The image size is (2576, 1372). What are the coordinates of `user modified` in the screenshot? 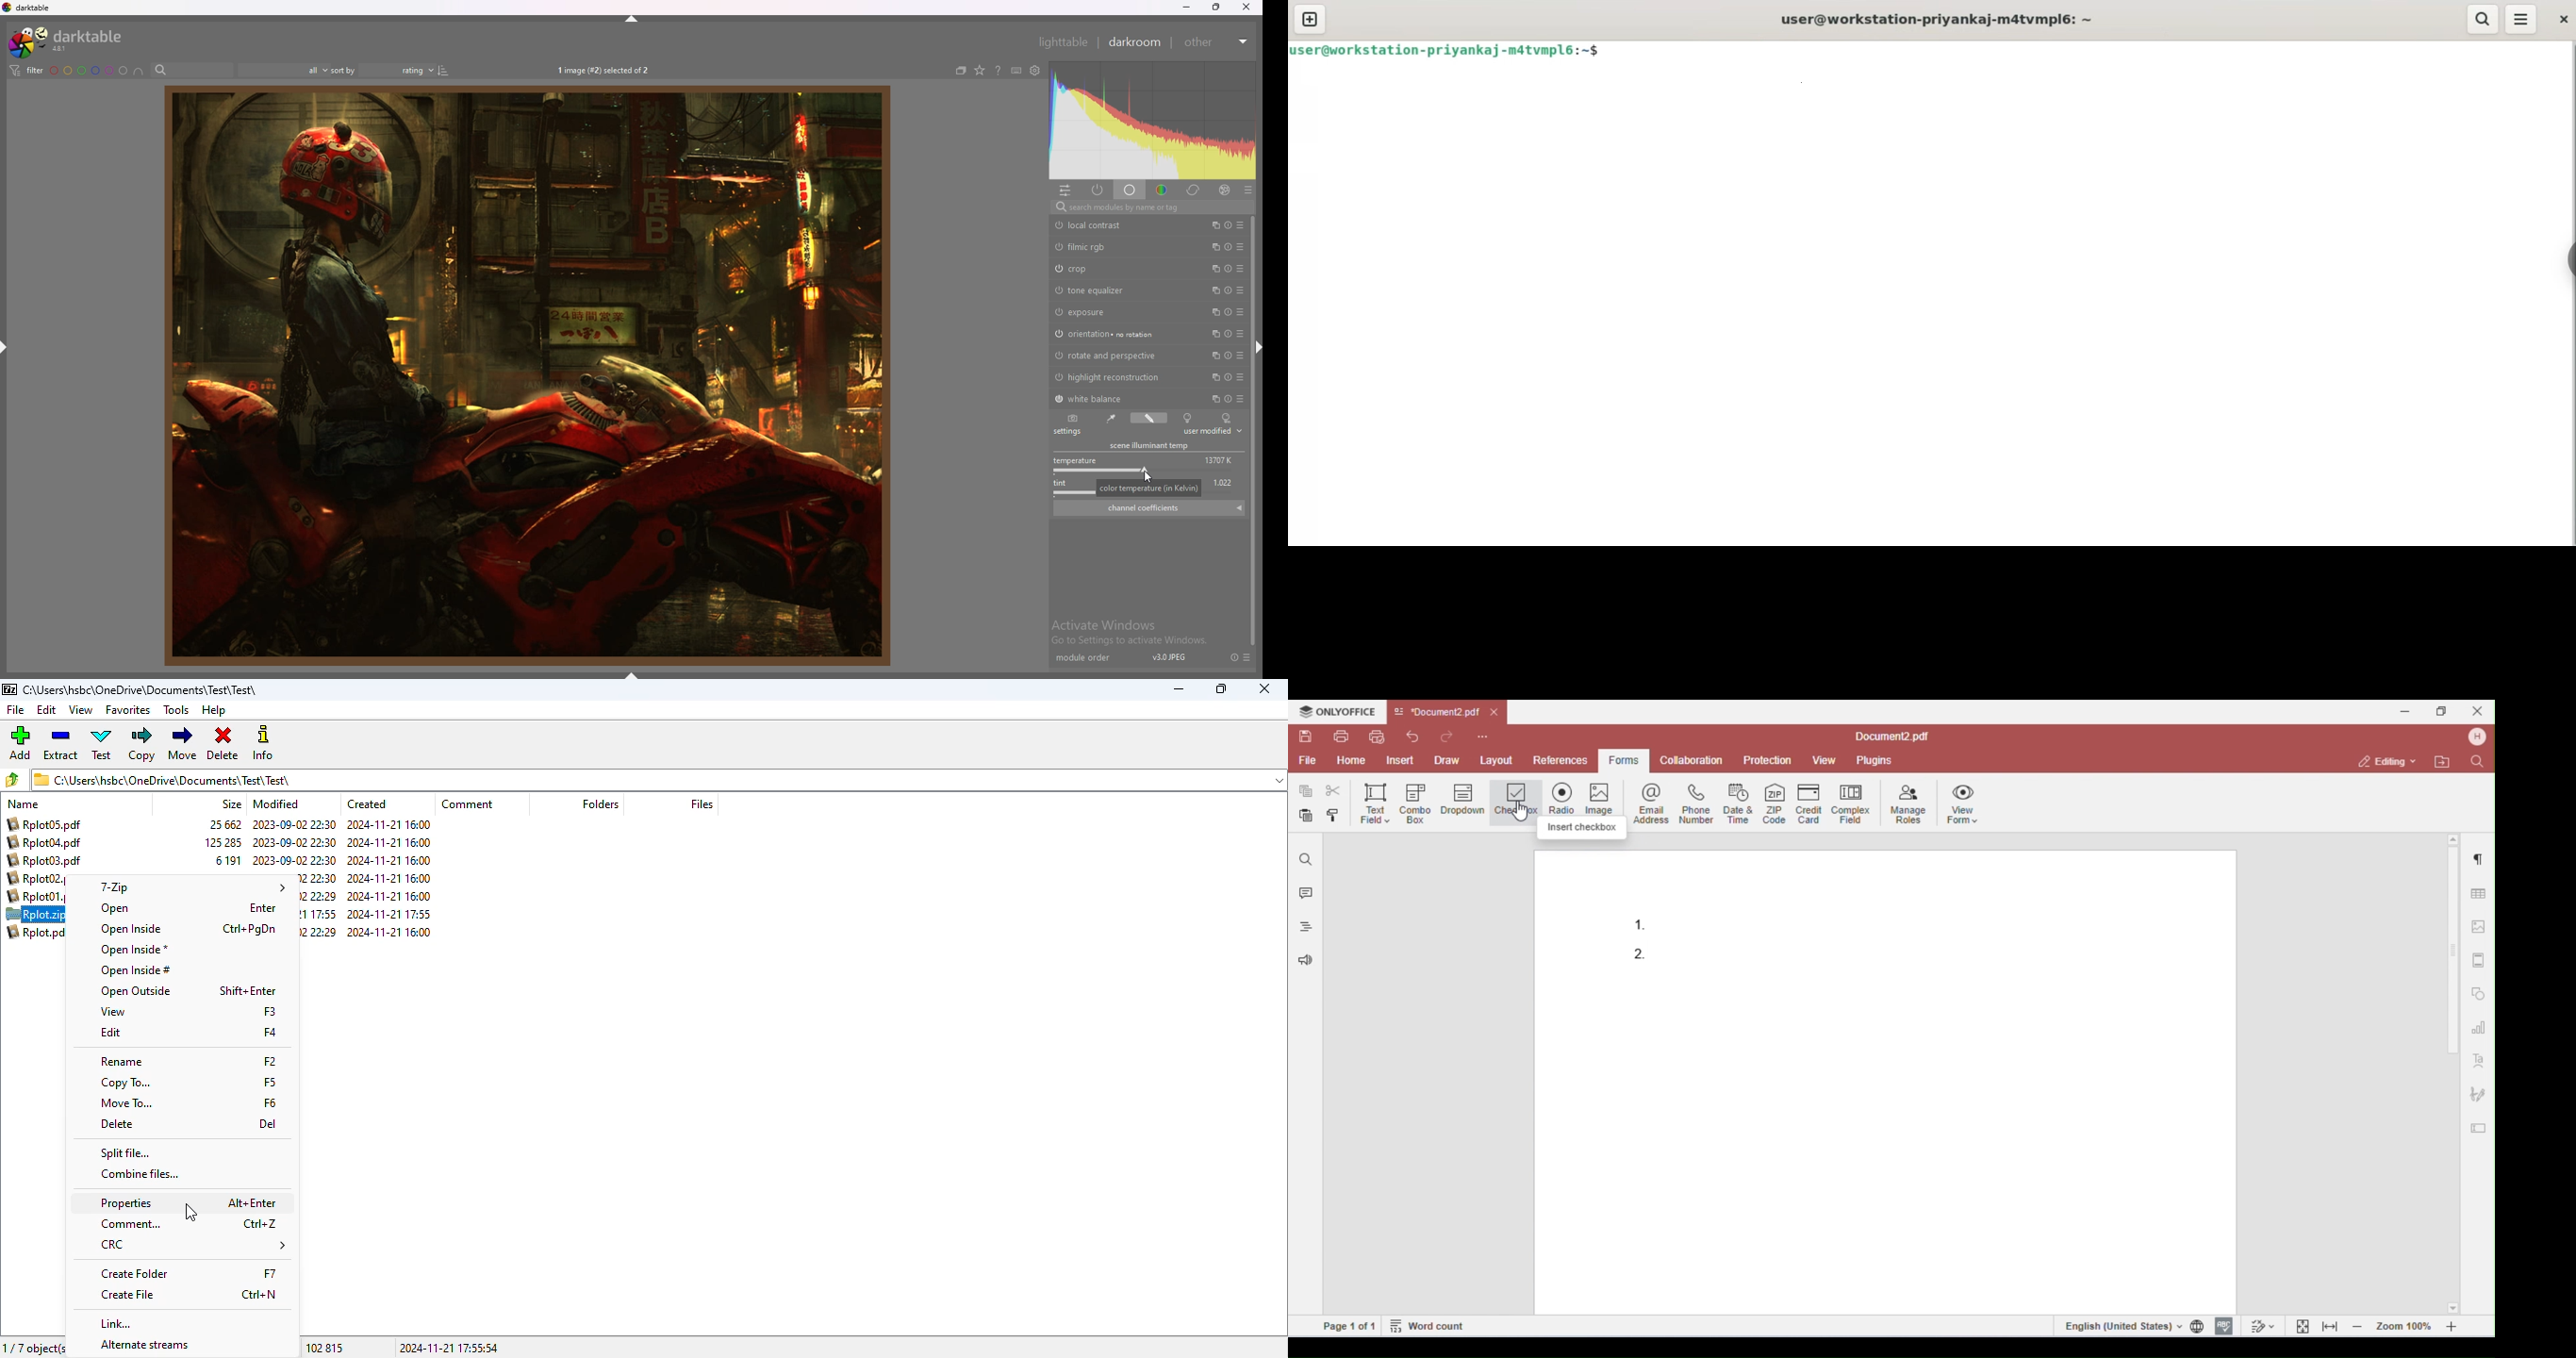 It's located at (1213, 432).